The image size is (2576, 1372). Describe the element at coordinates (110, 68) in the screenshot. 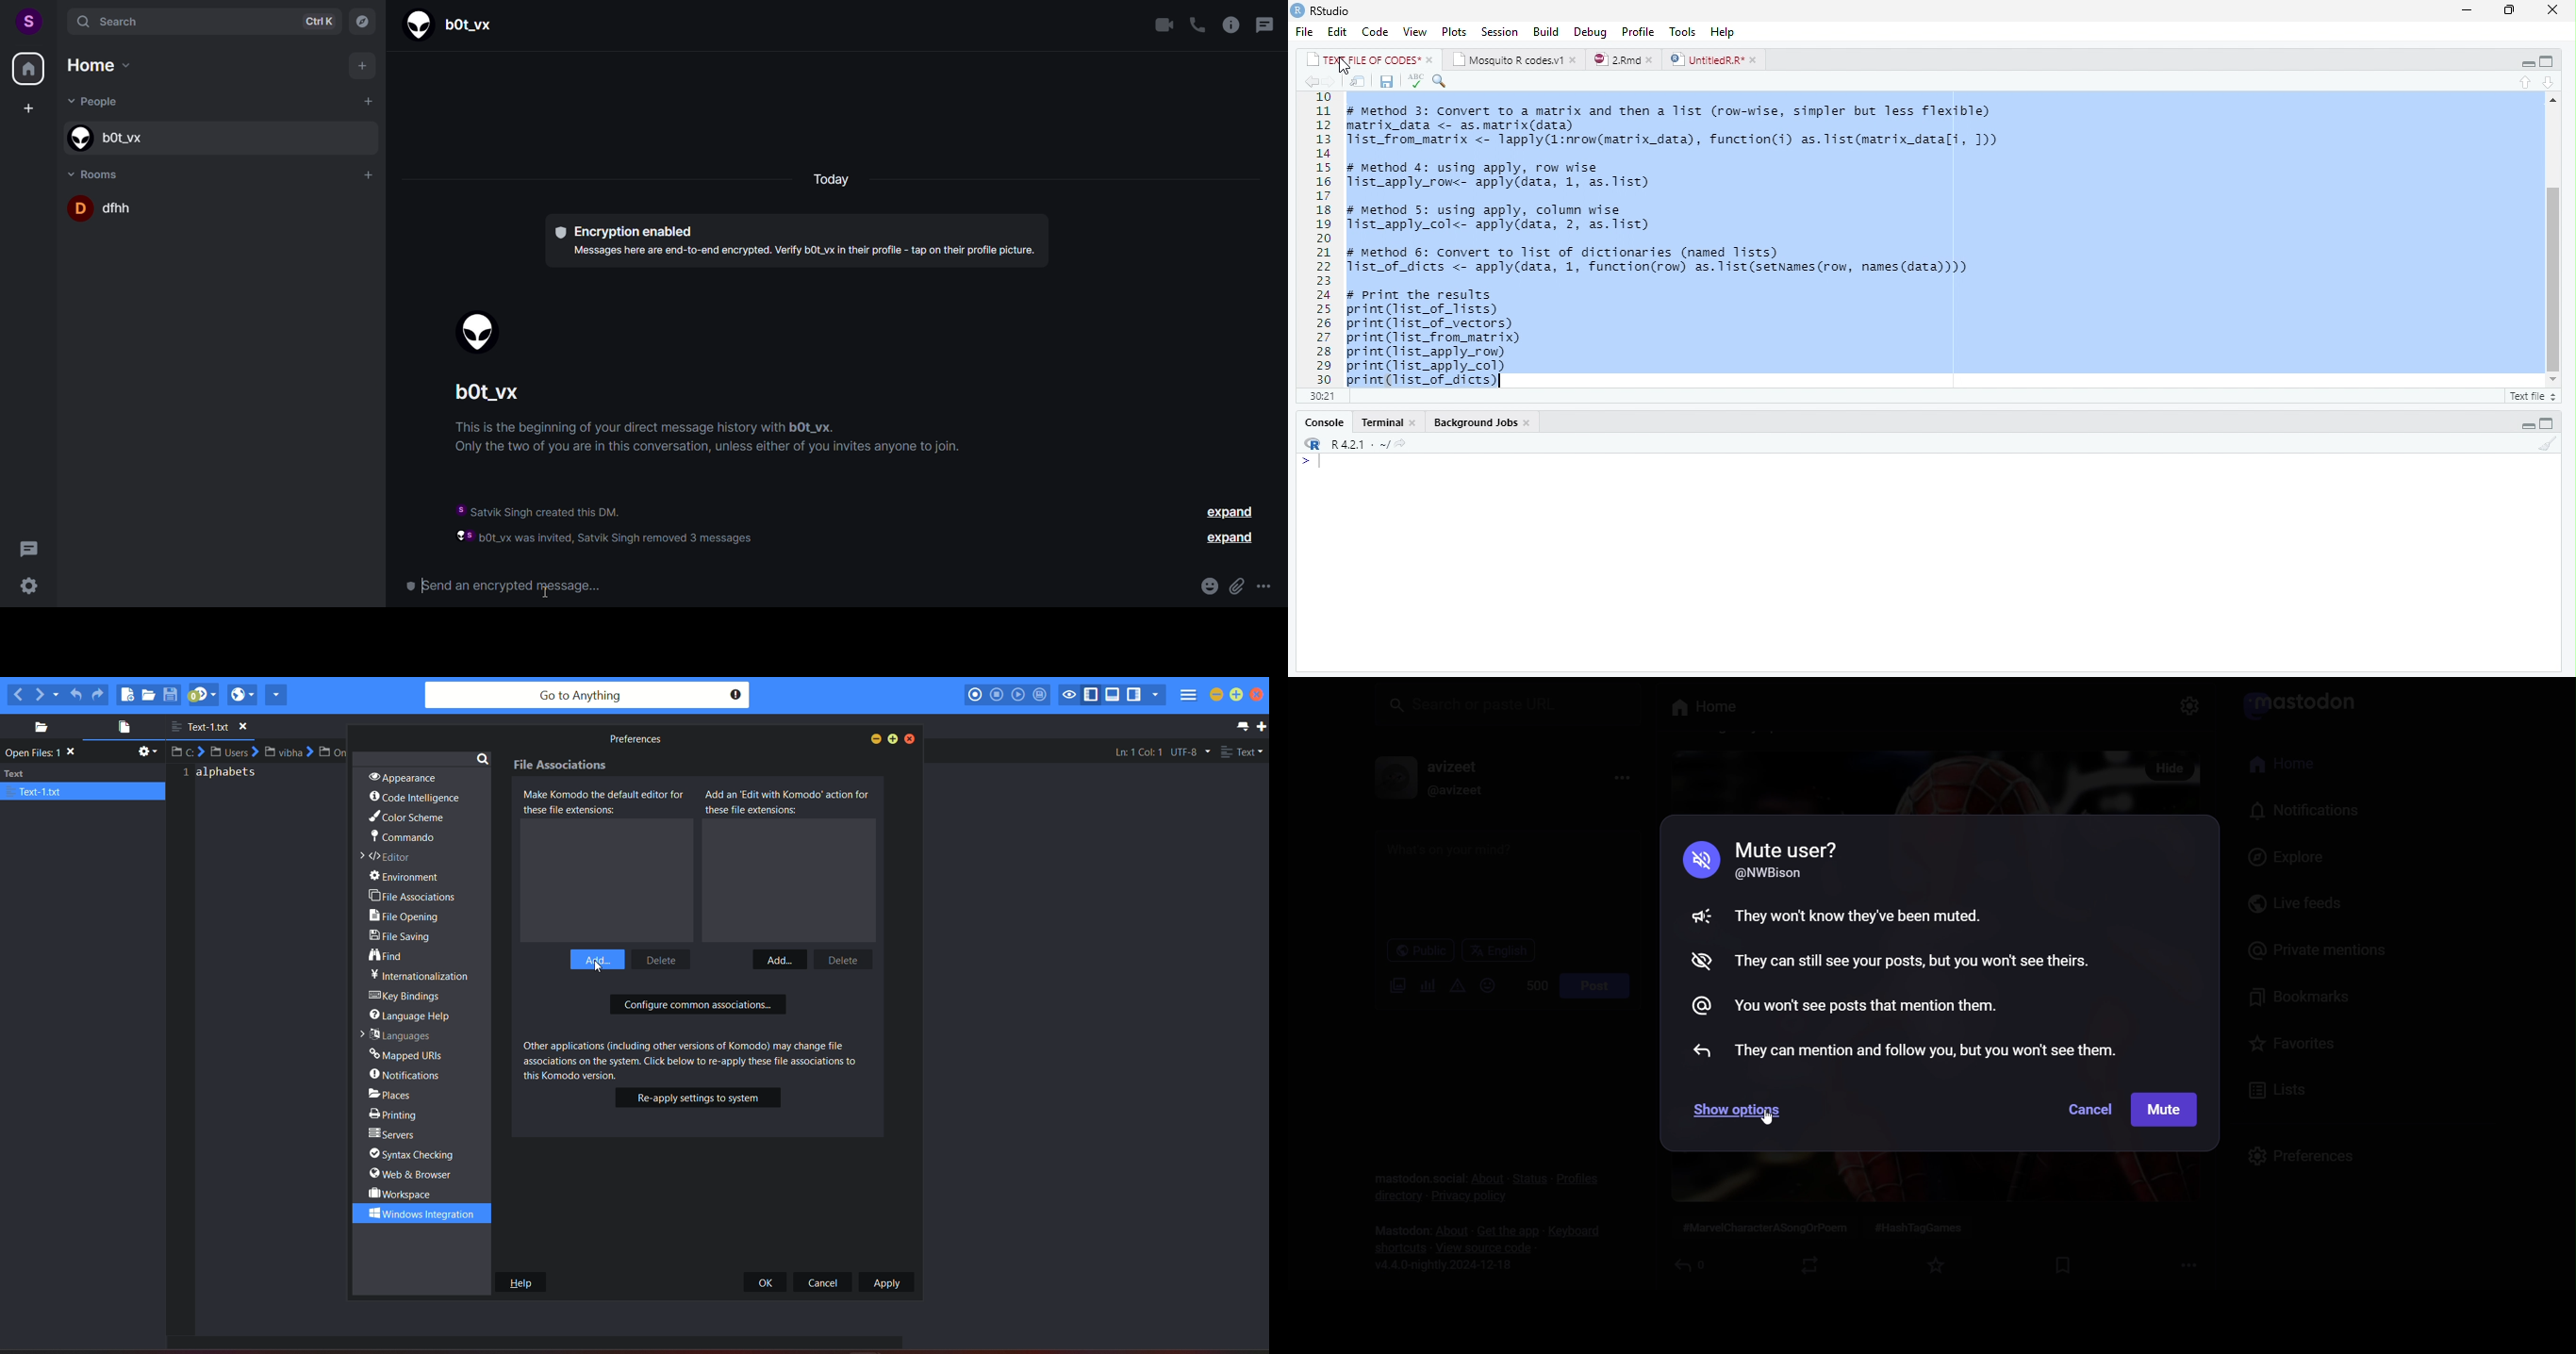

I see `home options` at that location.